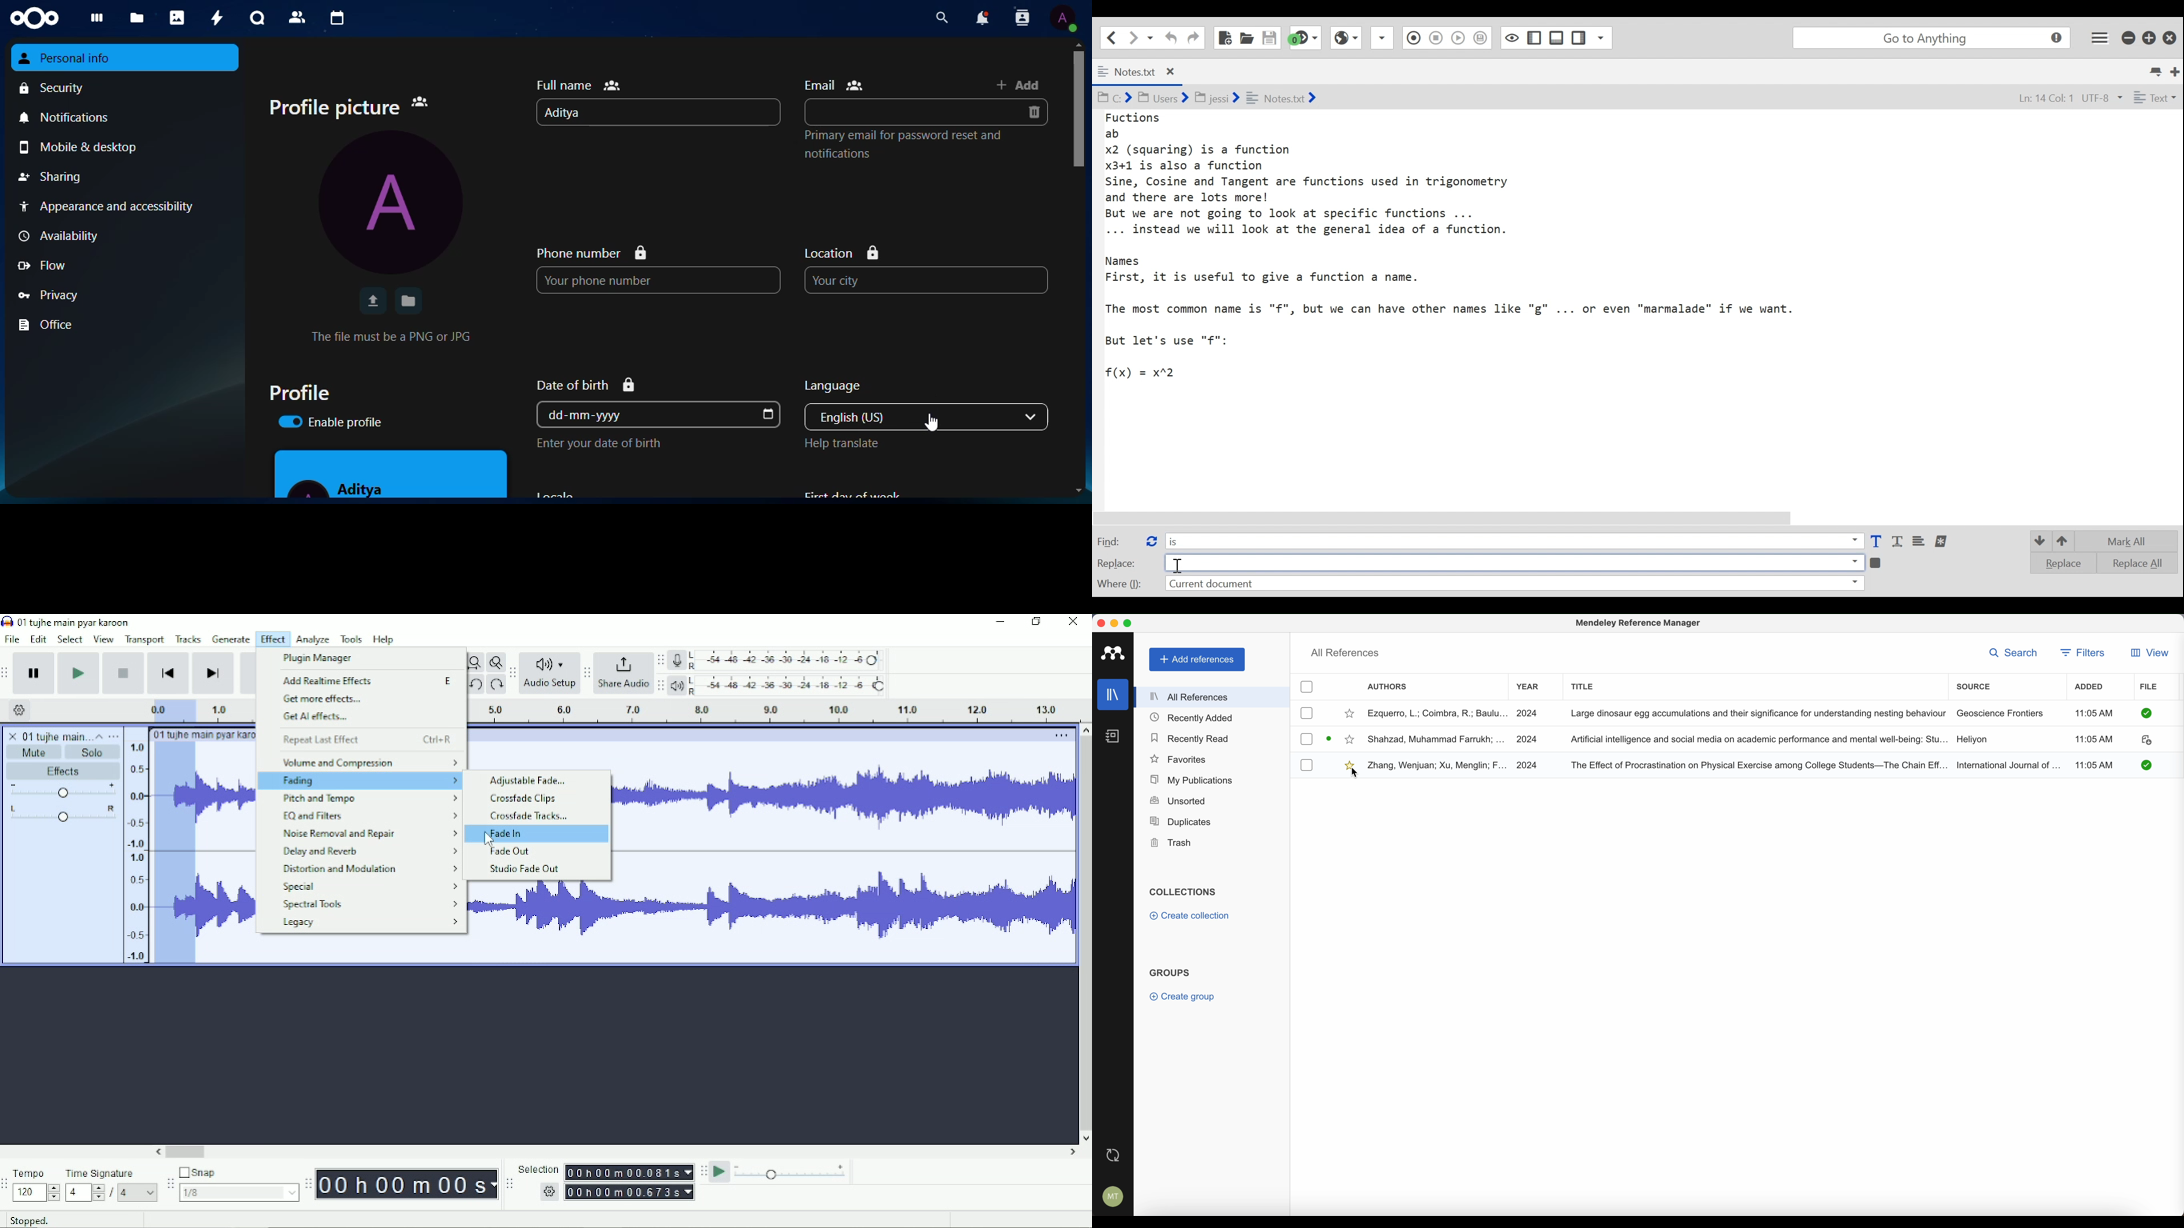 The height and width of the screenshot is (1232, 2184). Describe the element at coordinates (35, 674) in the screenshot. I see `Pause` at that location.